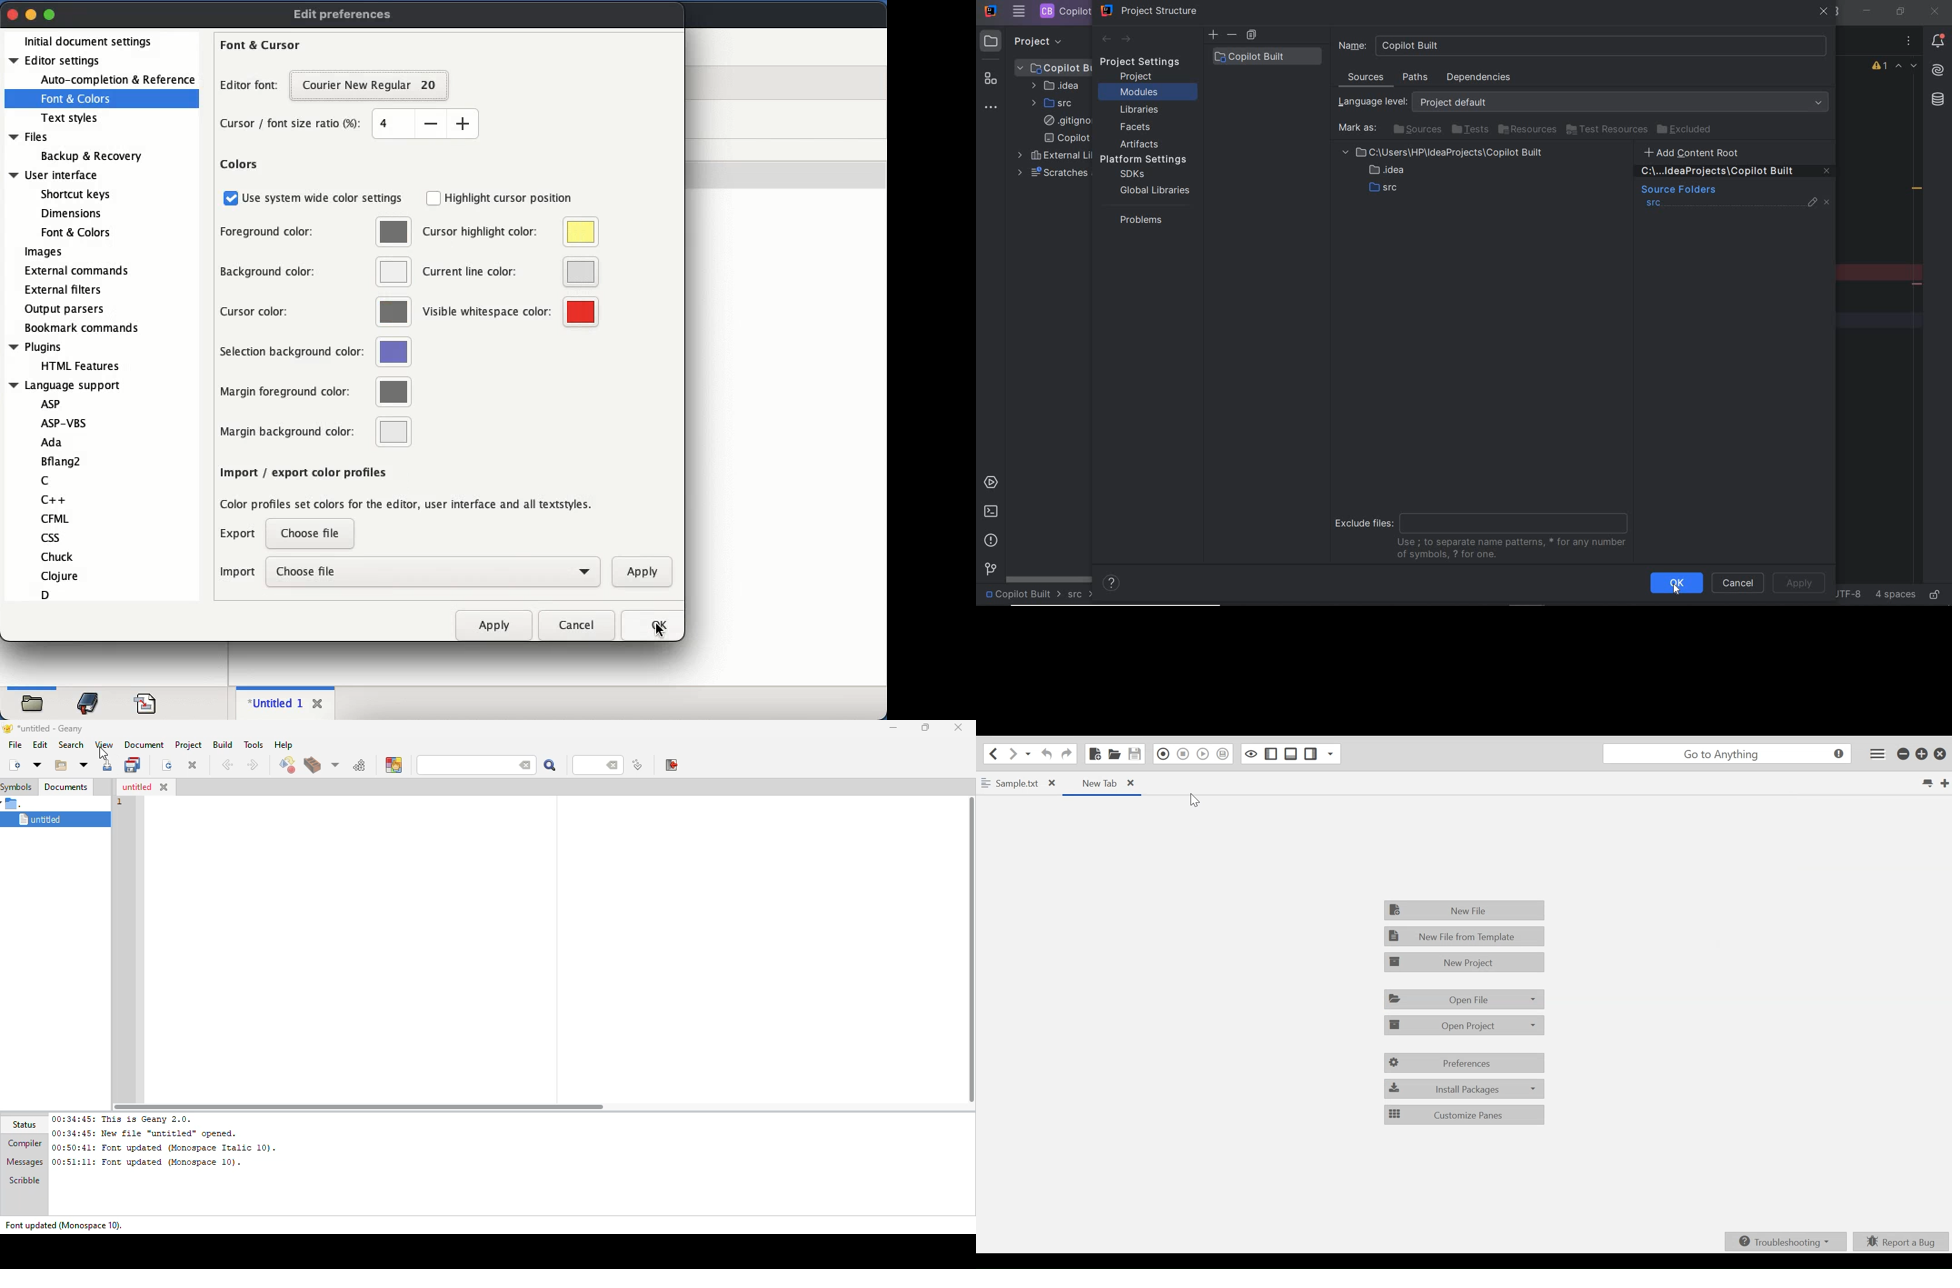  What do you see at coordinates (117, 802) in the screenshot?
I see `line number` at bounding box center [117, 802].